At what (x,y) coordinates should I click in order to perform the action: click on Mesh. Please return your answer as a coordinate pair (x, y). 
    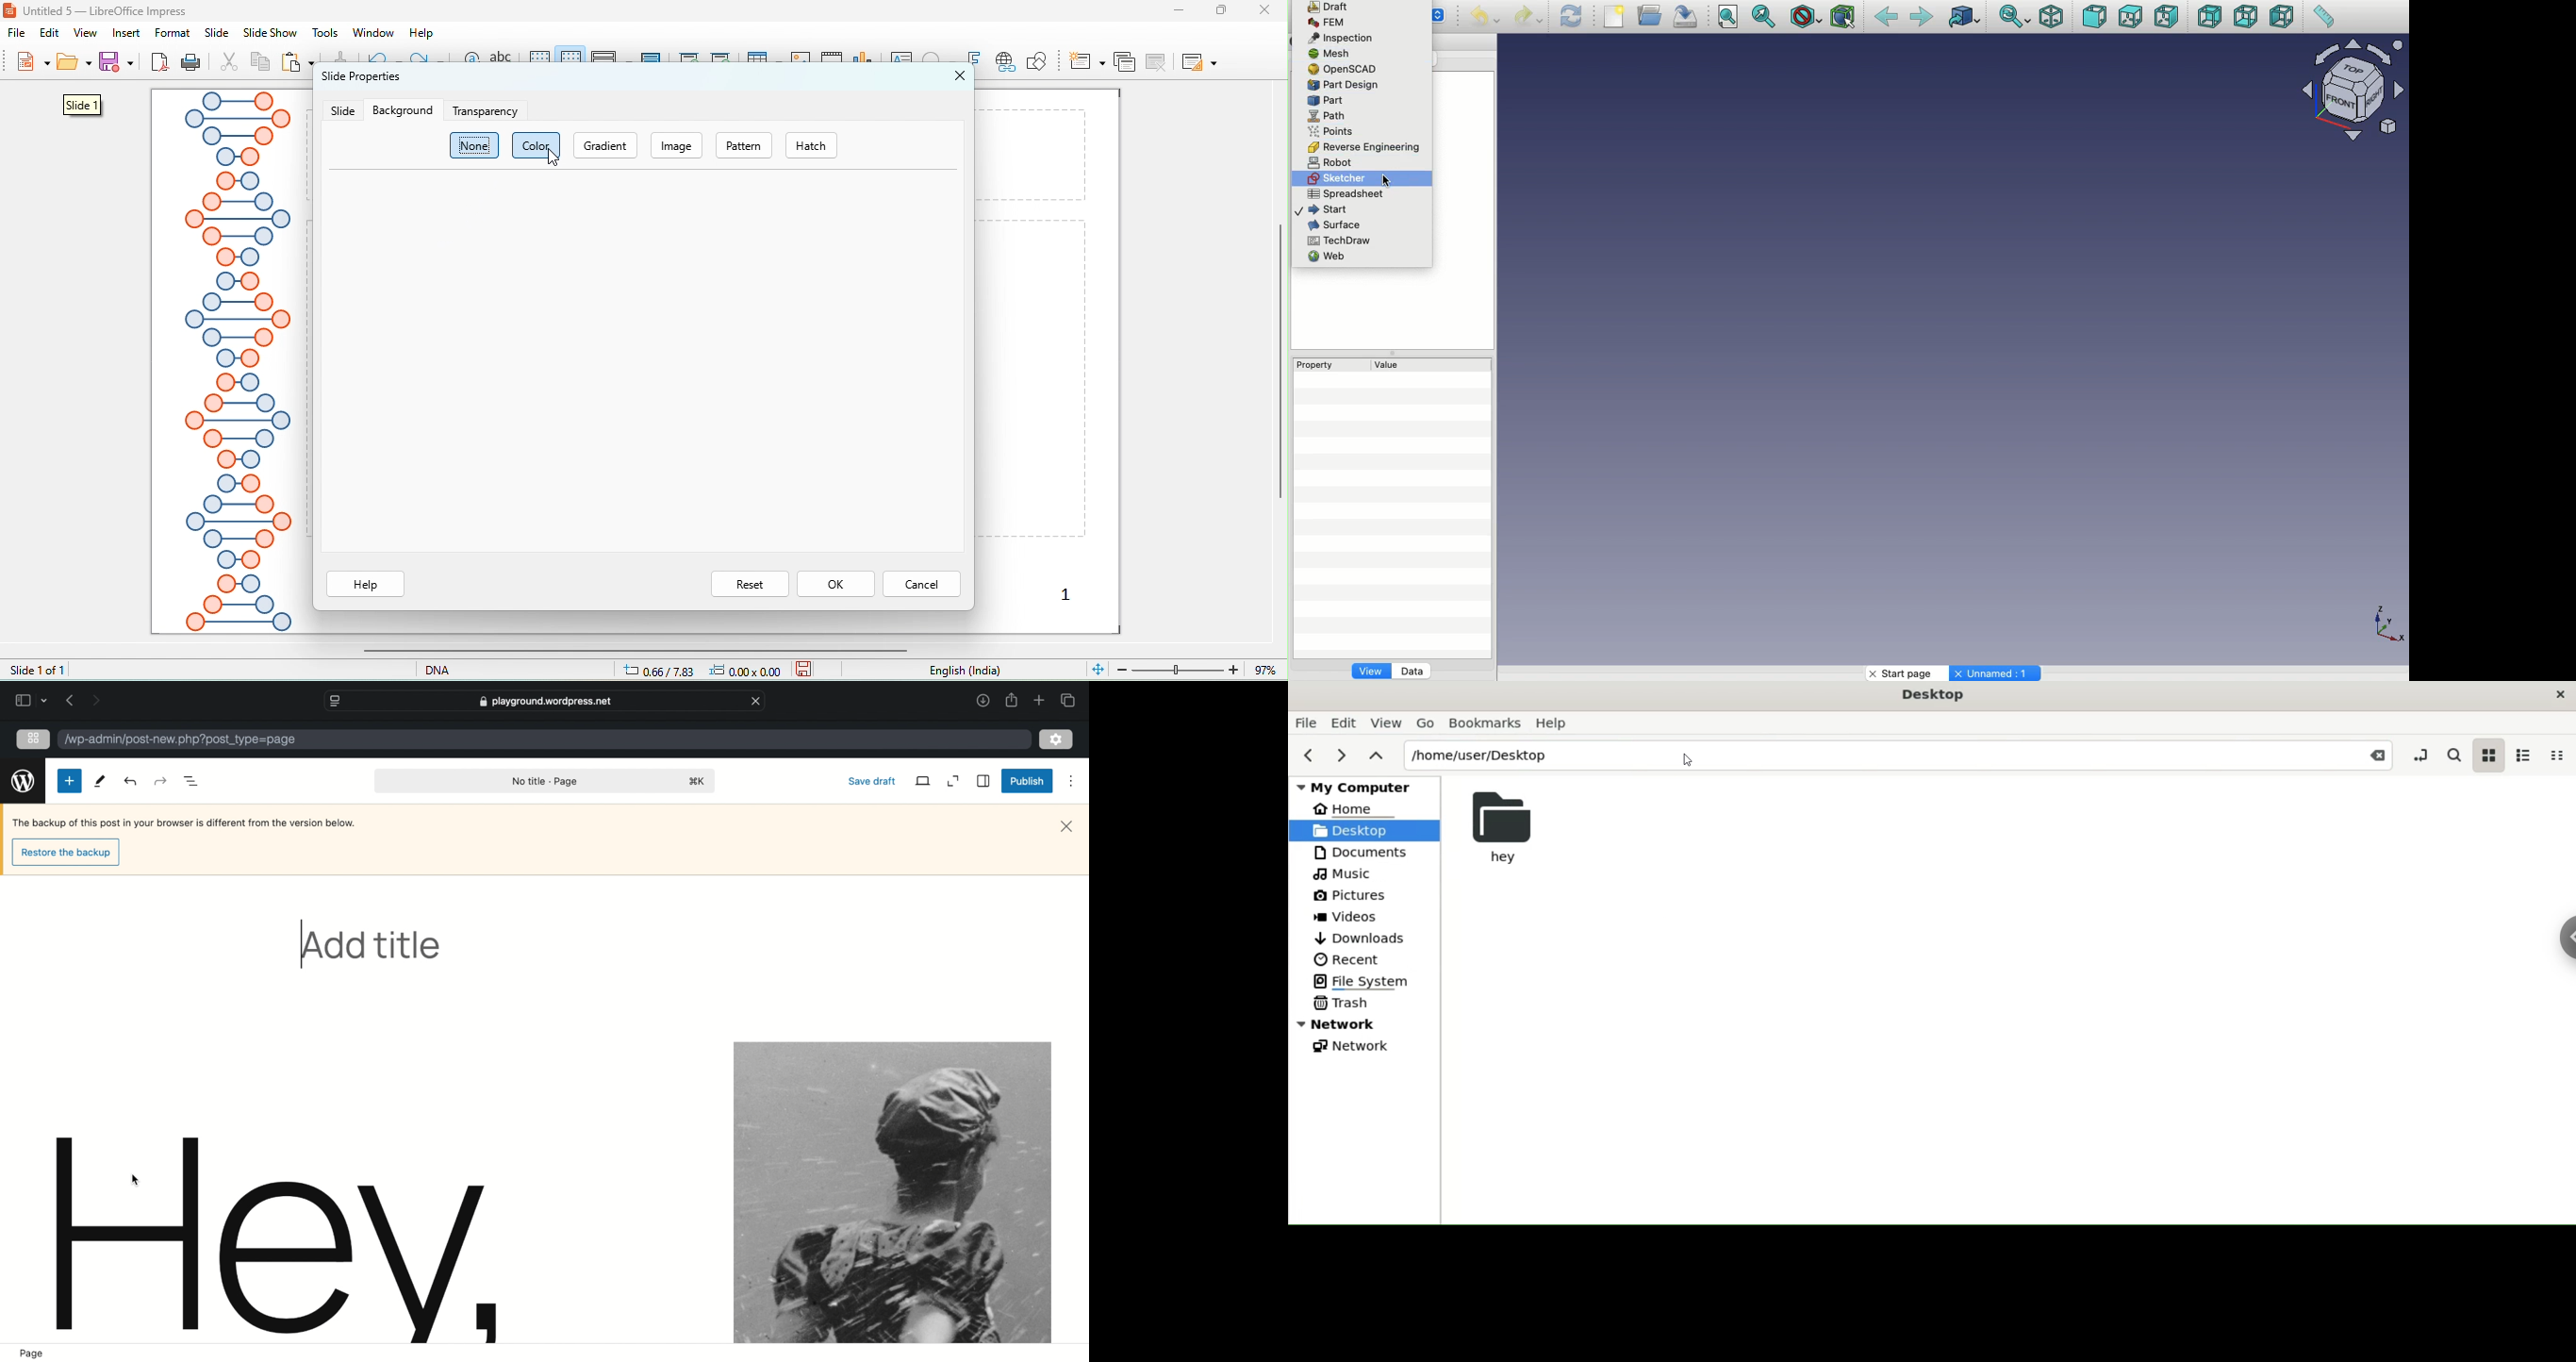
    Looking at the image, I should click on (1333, 54).